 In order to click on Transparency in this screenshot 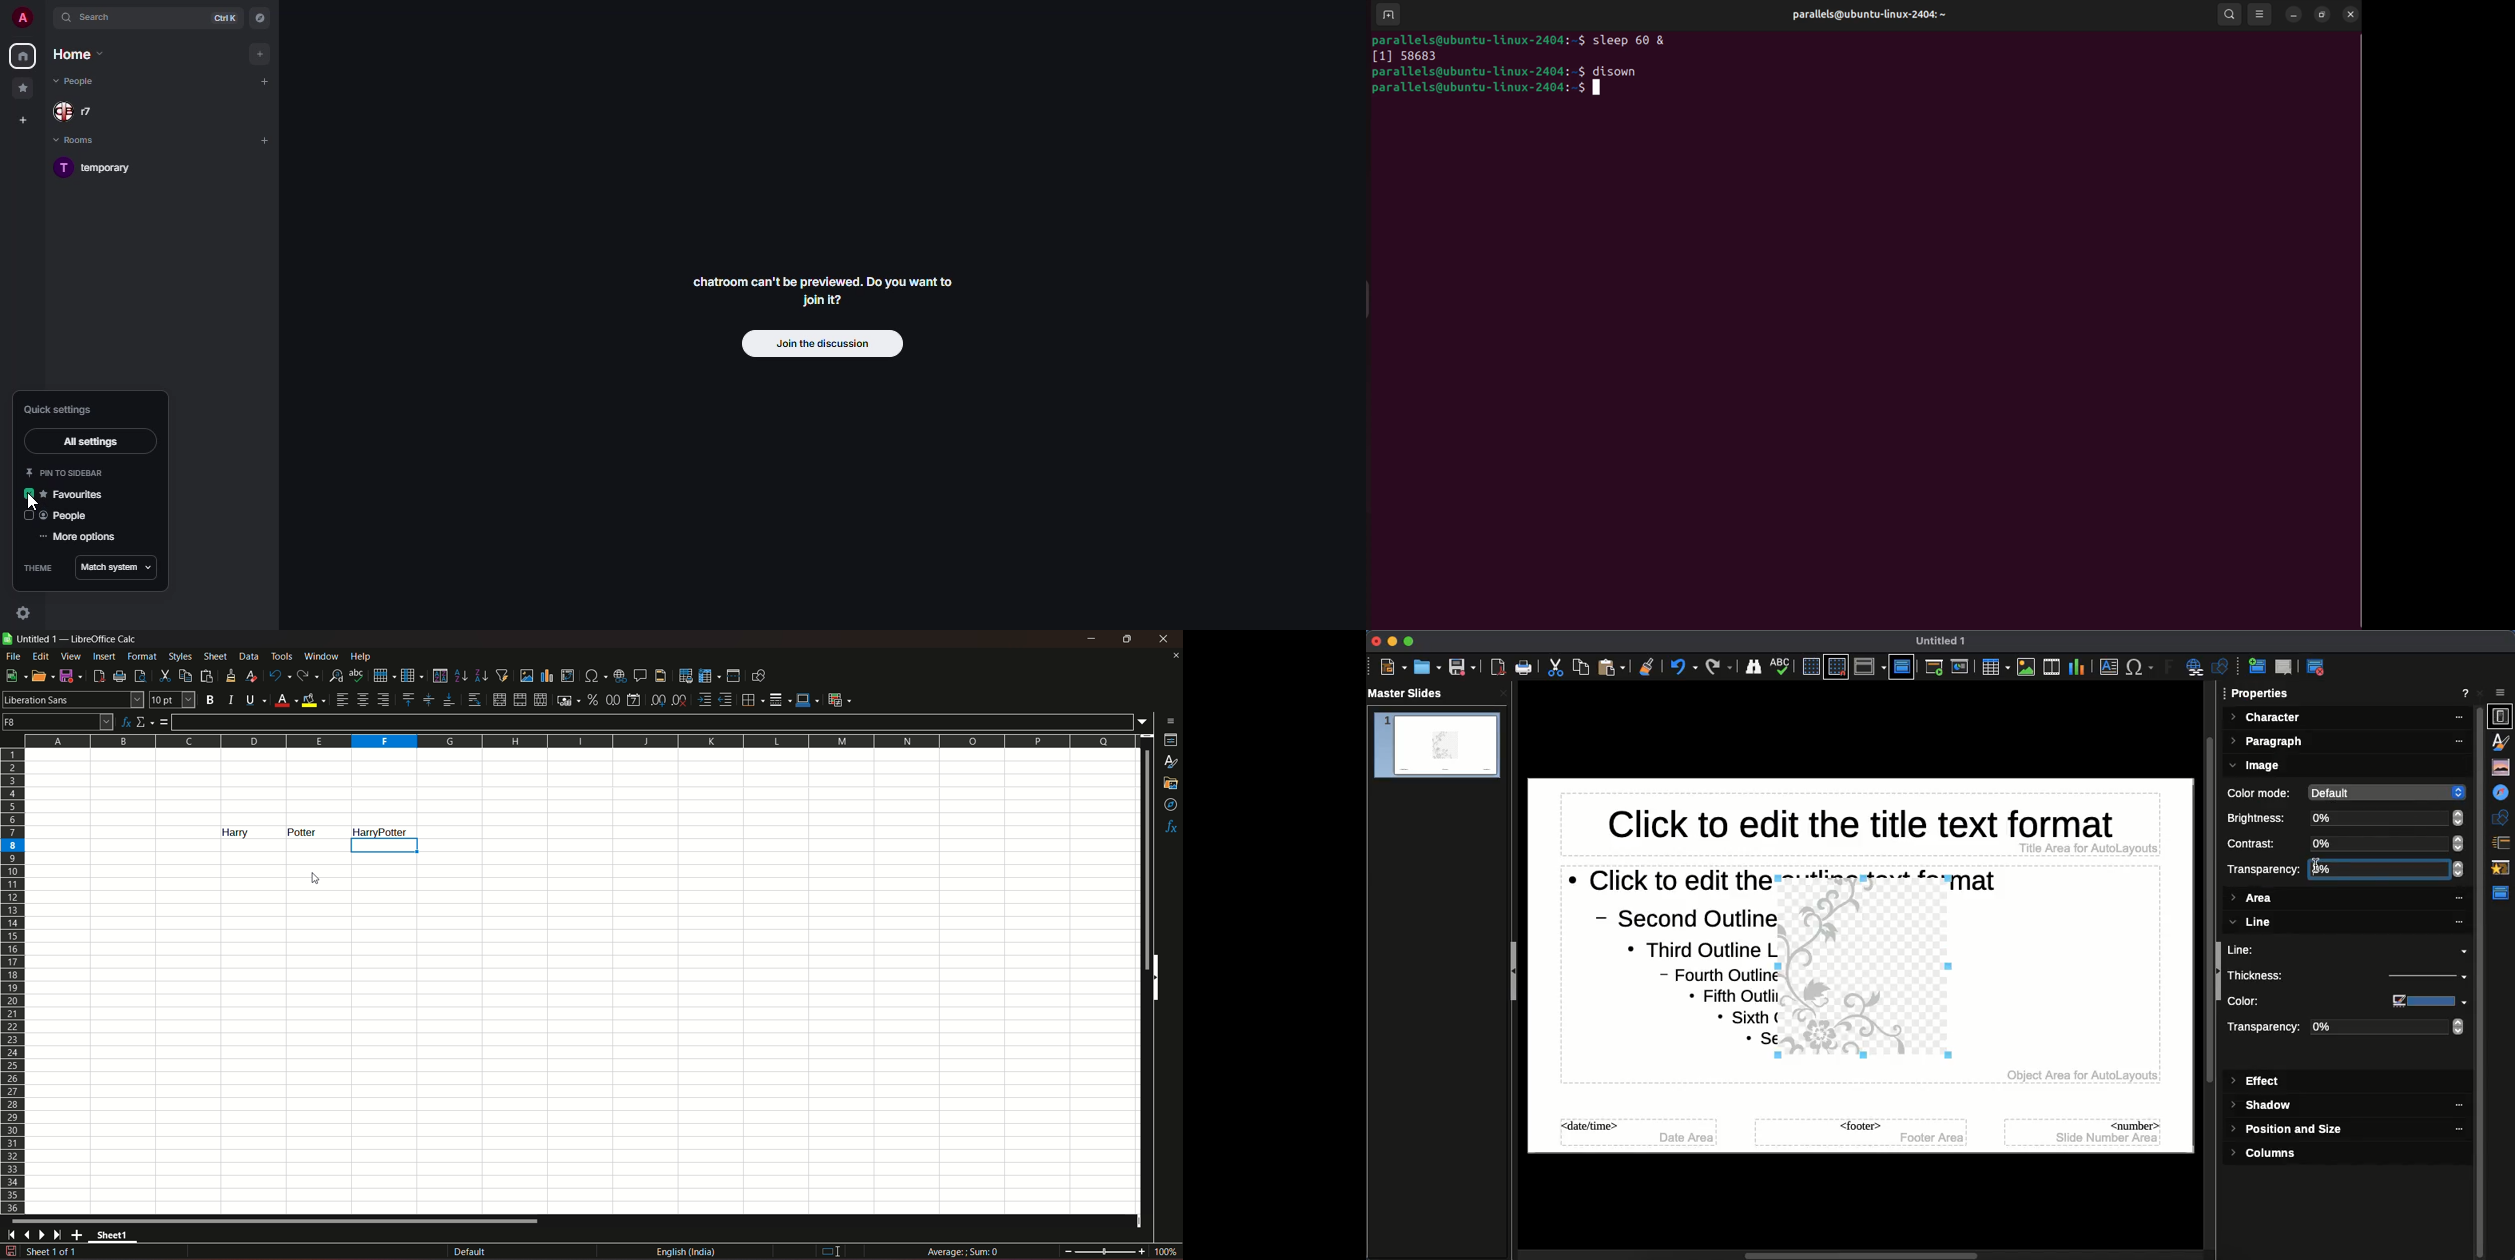, I will do `click(2267, 1029)`.